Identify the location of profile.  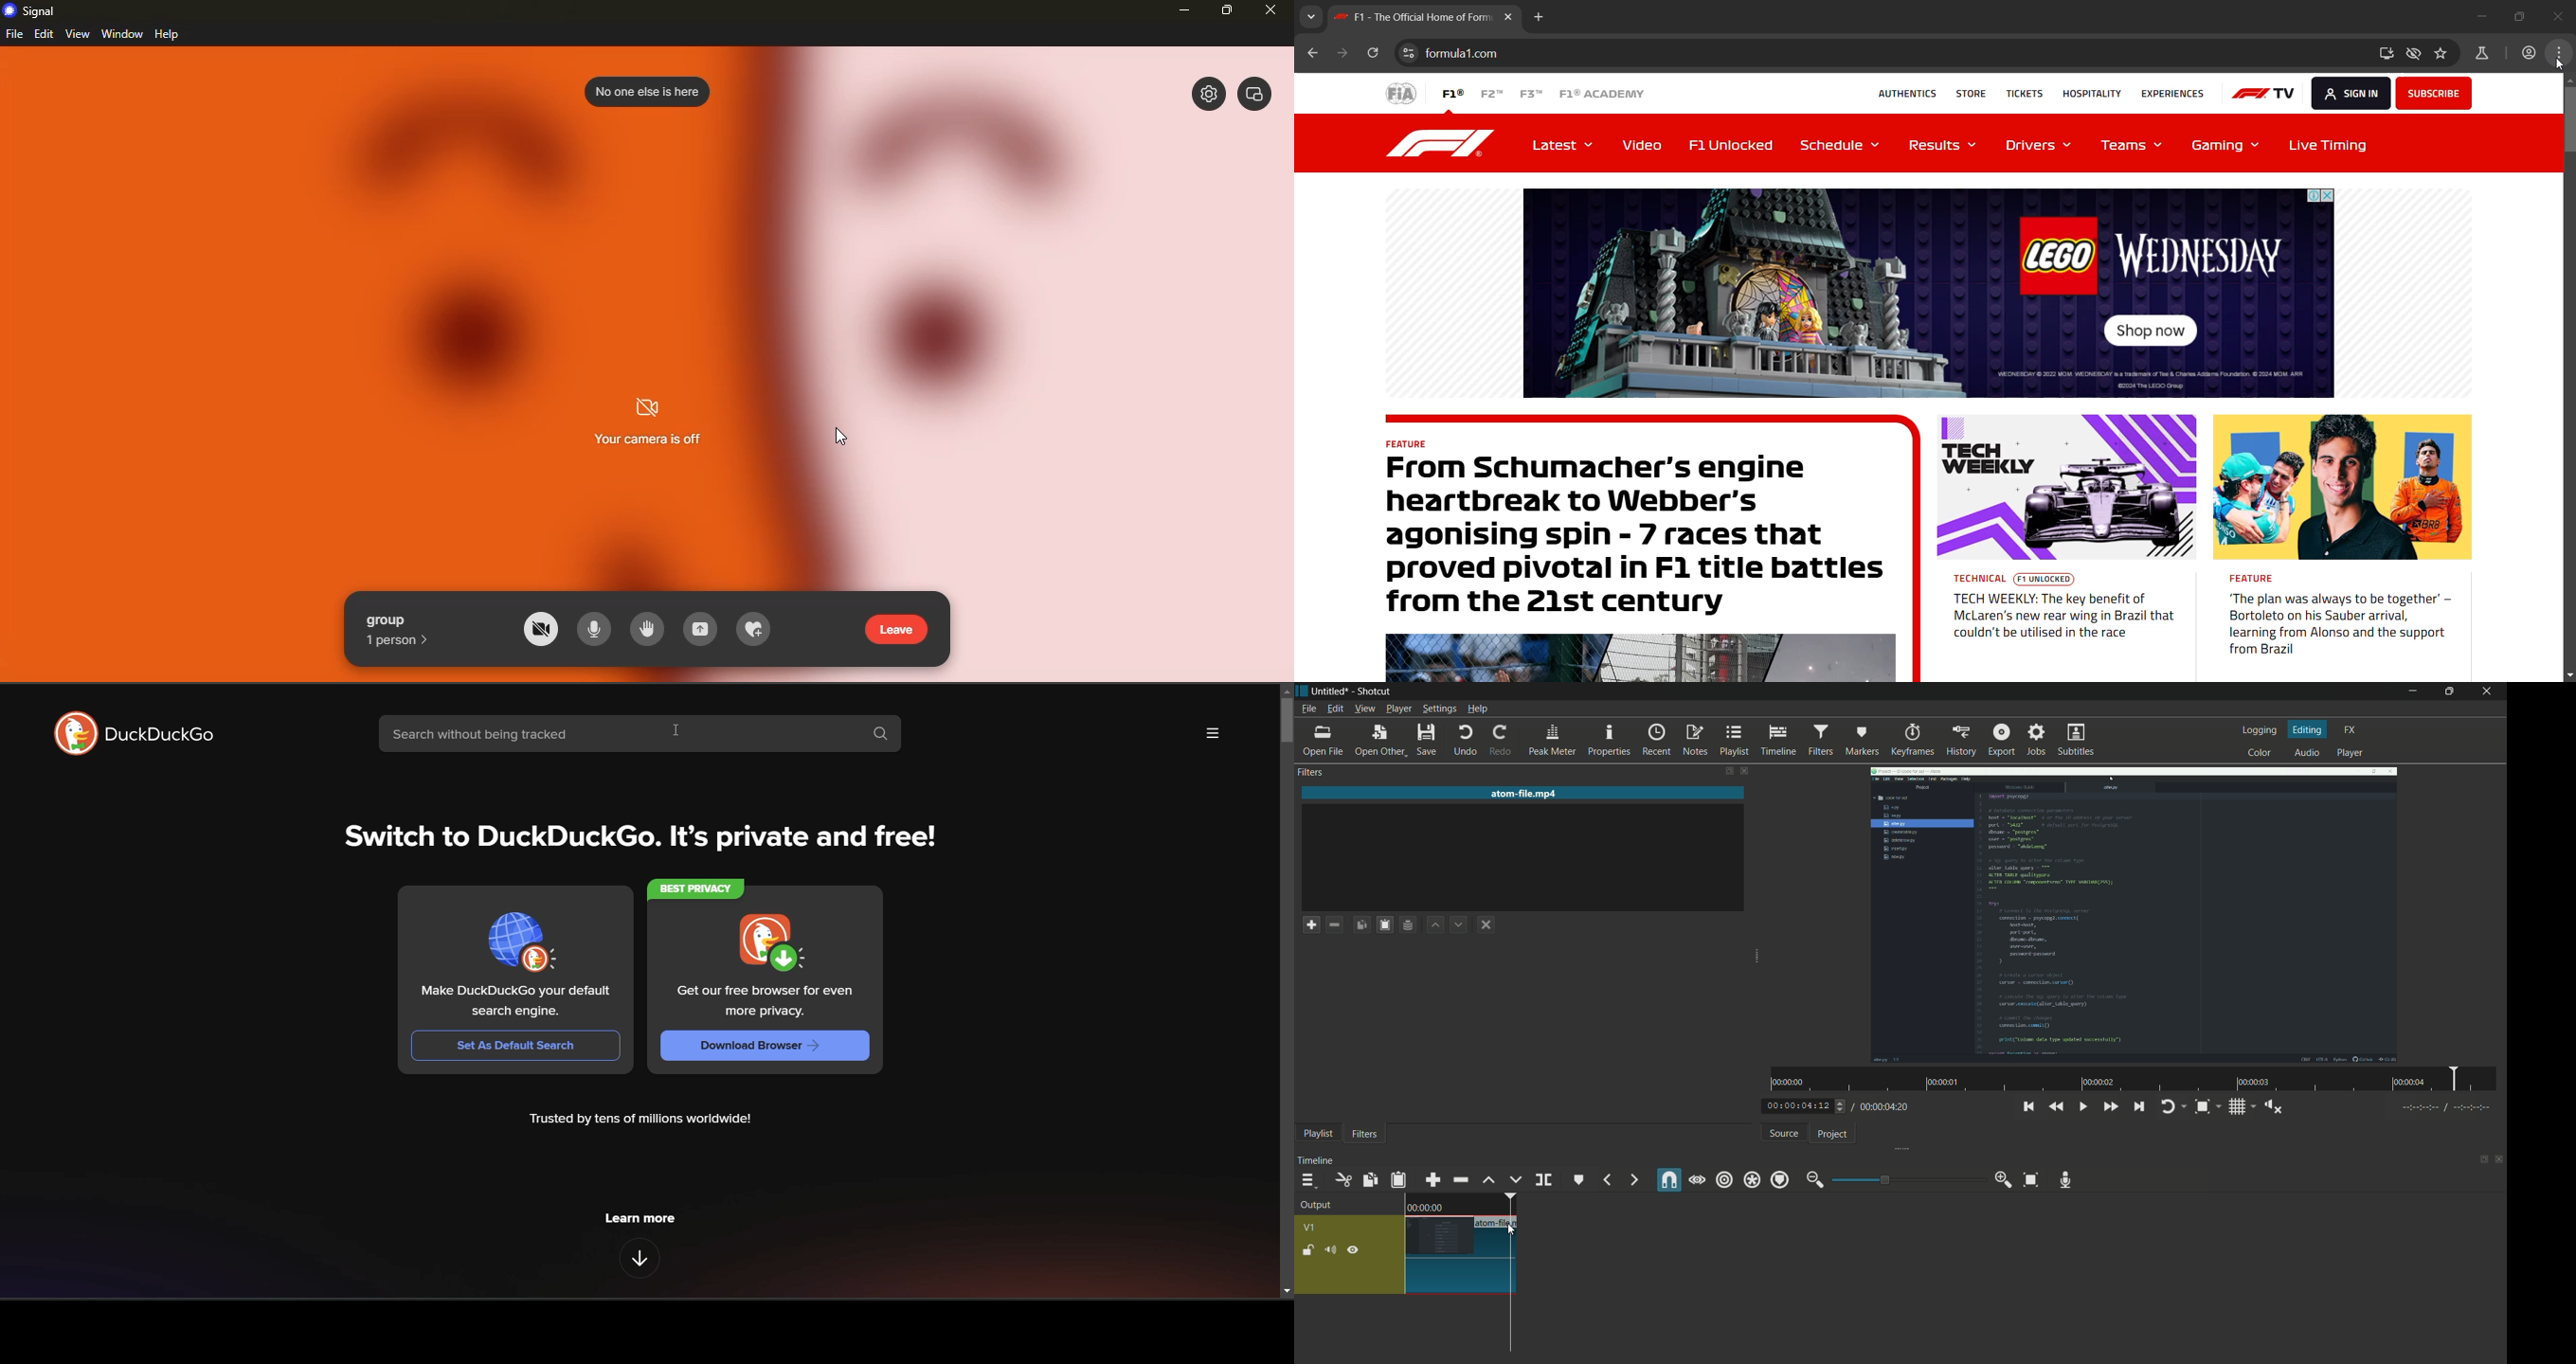
(2533, 53).